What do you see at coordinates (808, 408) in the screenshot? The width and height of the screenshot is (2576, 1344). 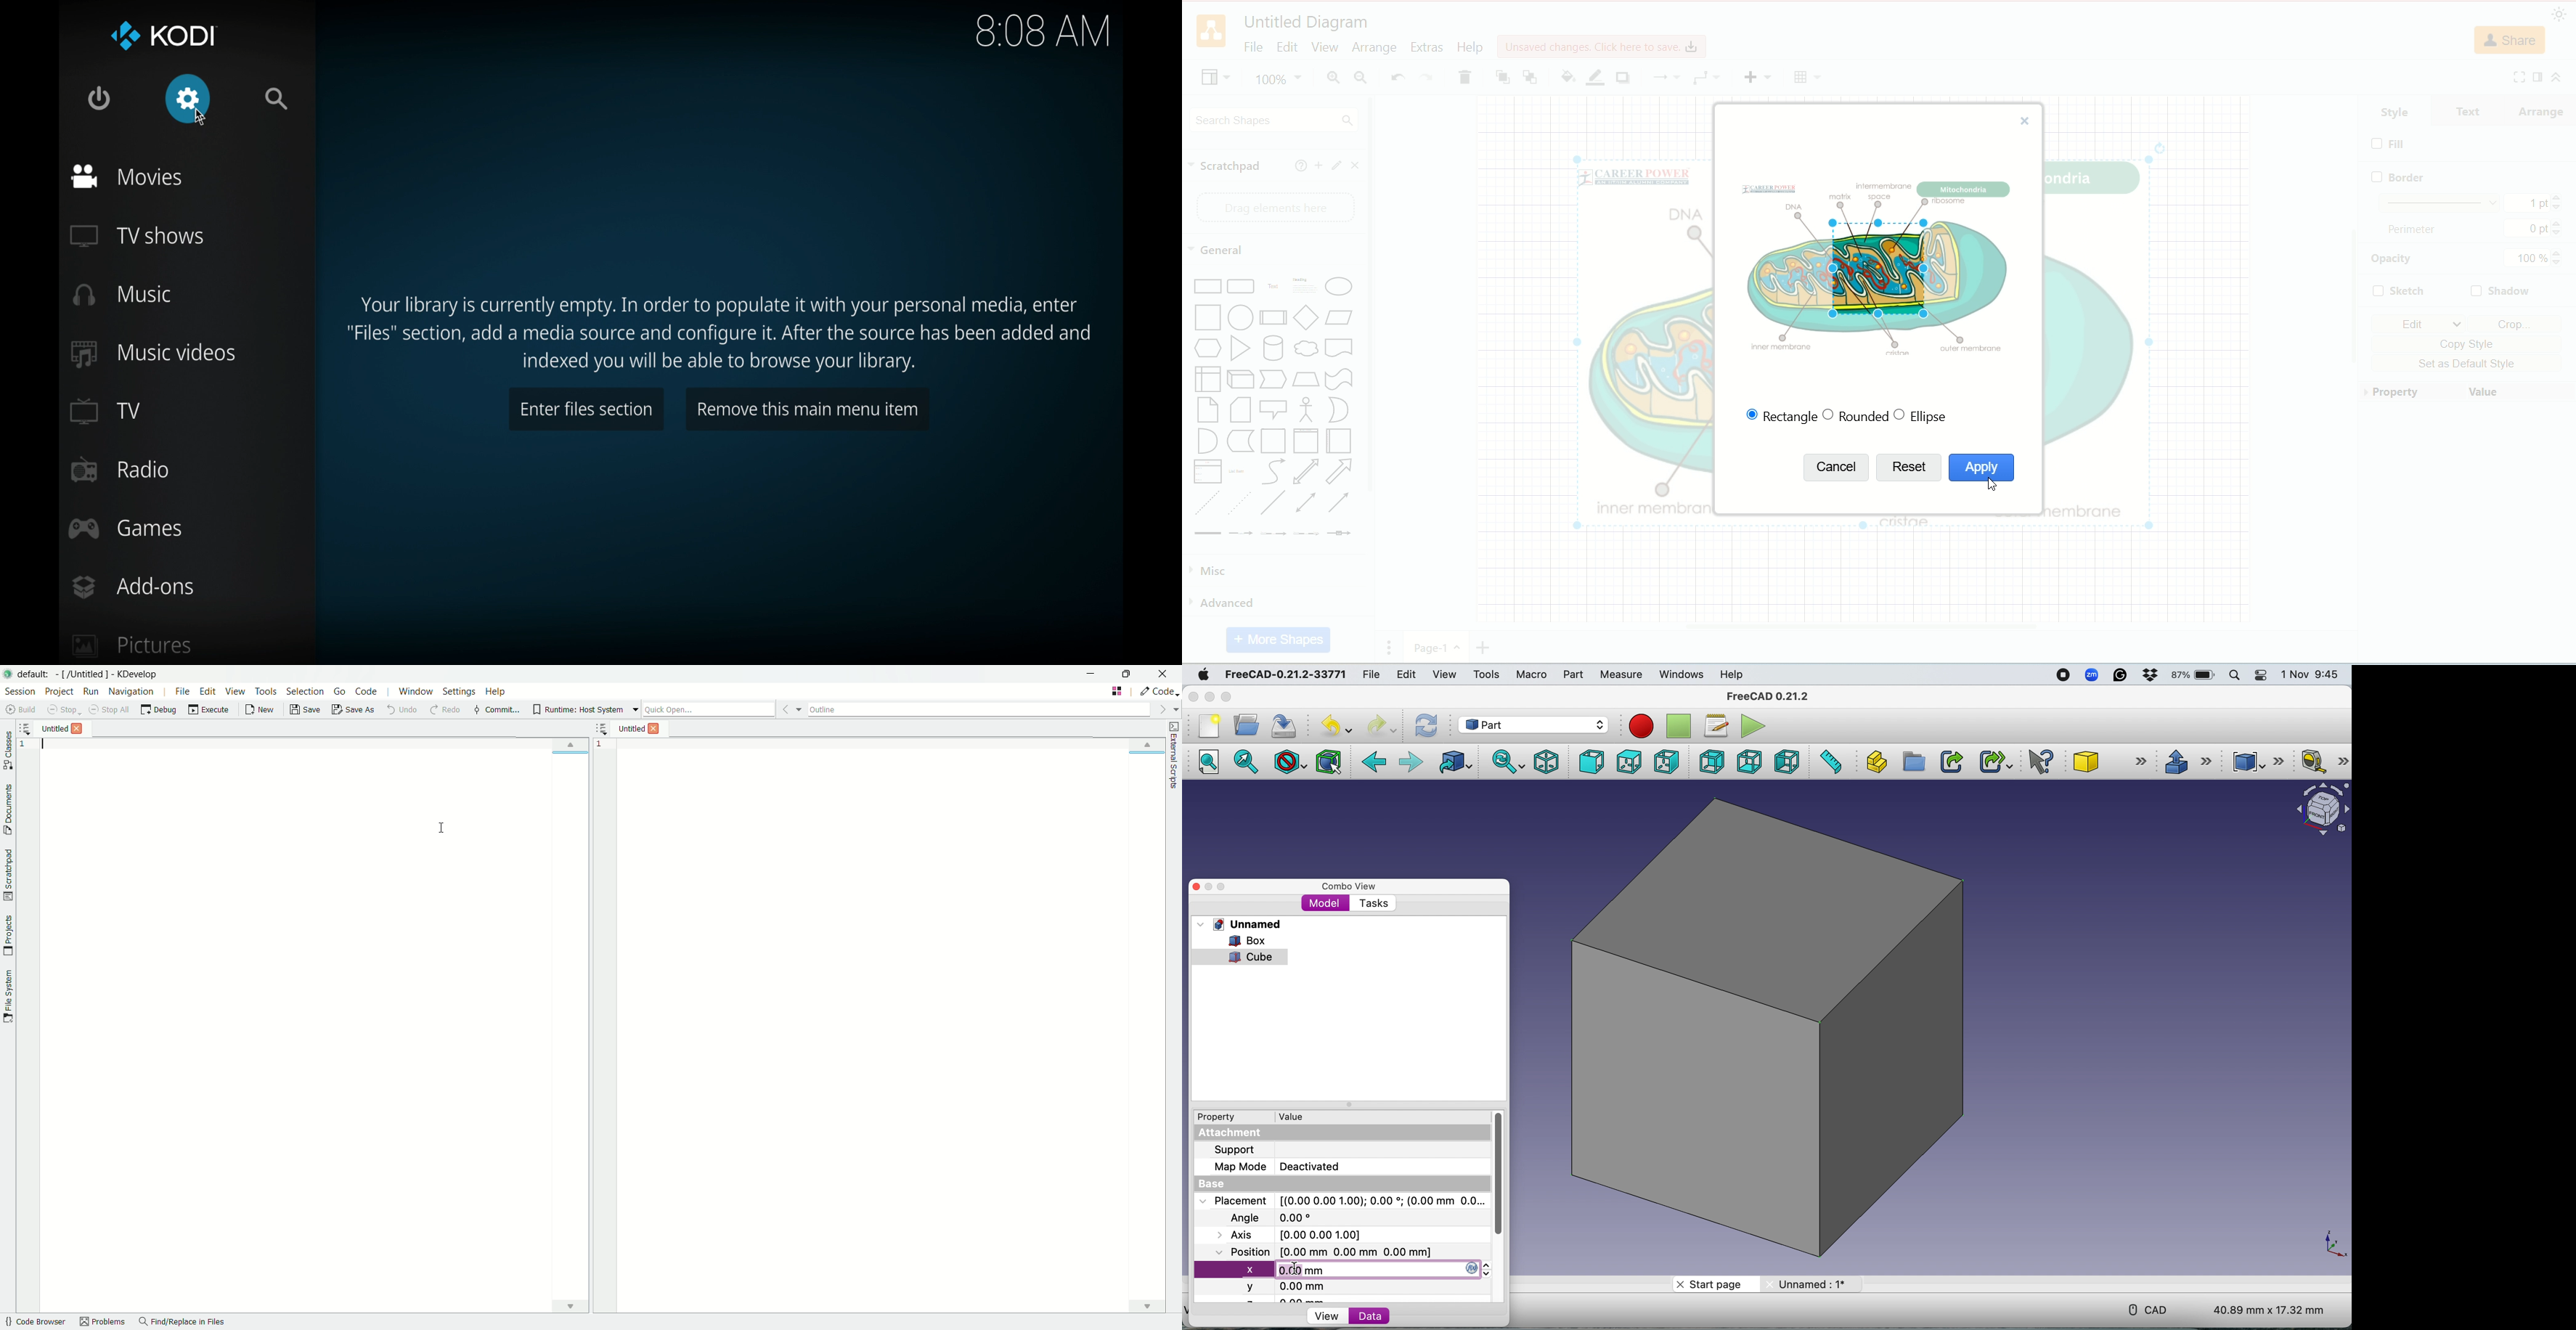 I see `remove this  main menu item` at bounding box center [808, 408].